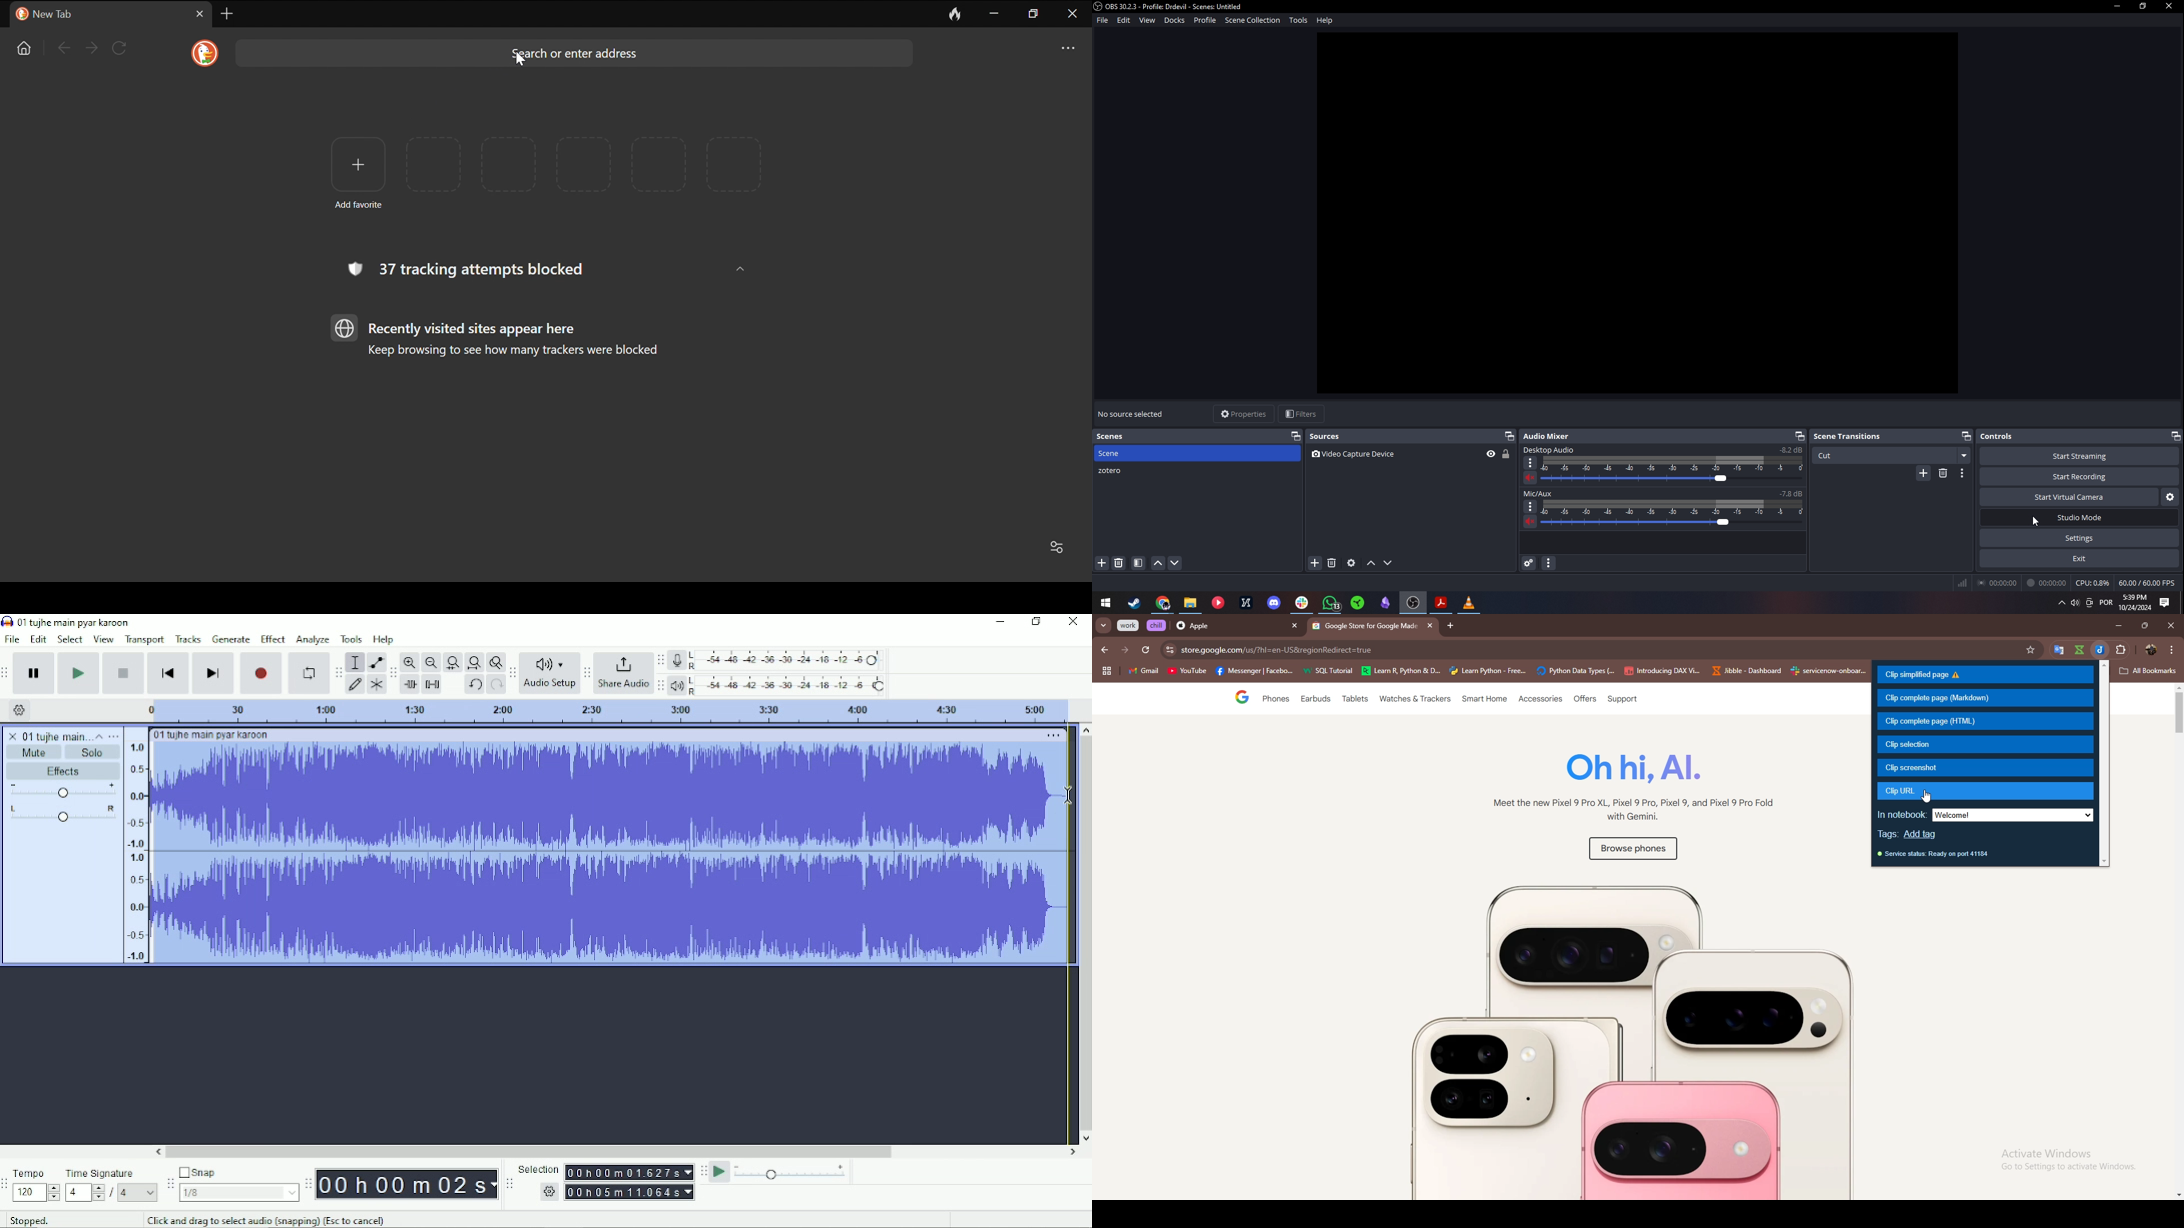  Describe the element at coordinates (211, 735) in the screenshot. I see `01 tujhy main pyar kroon` at that location.